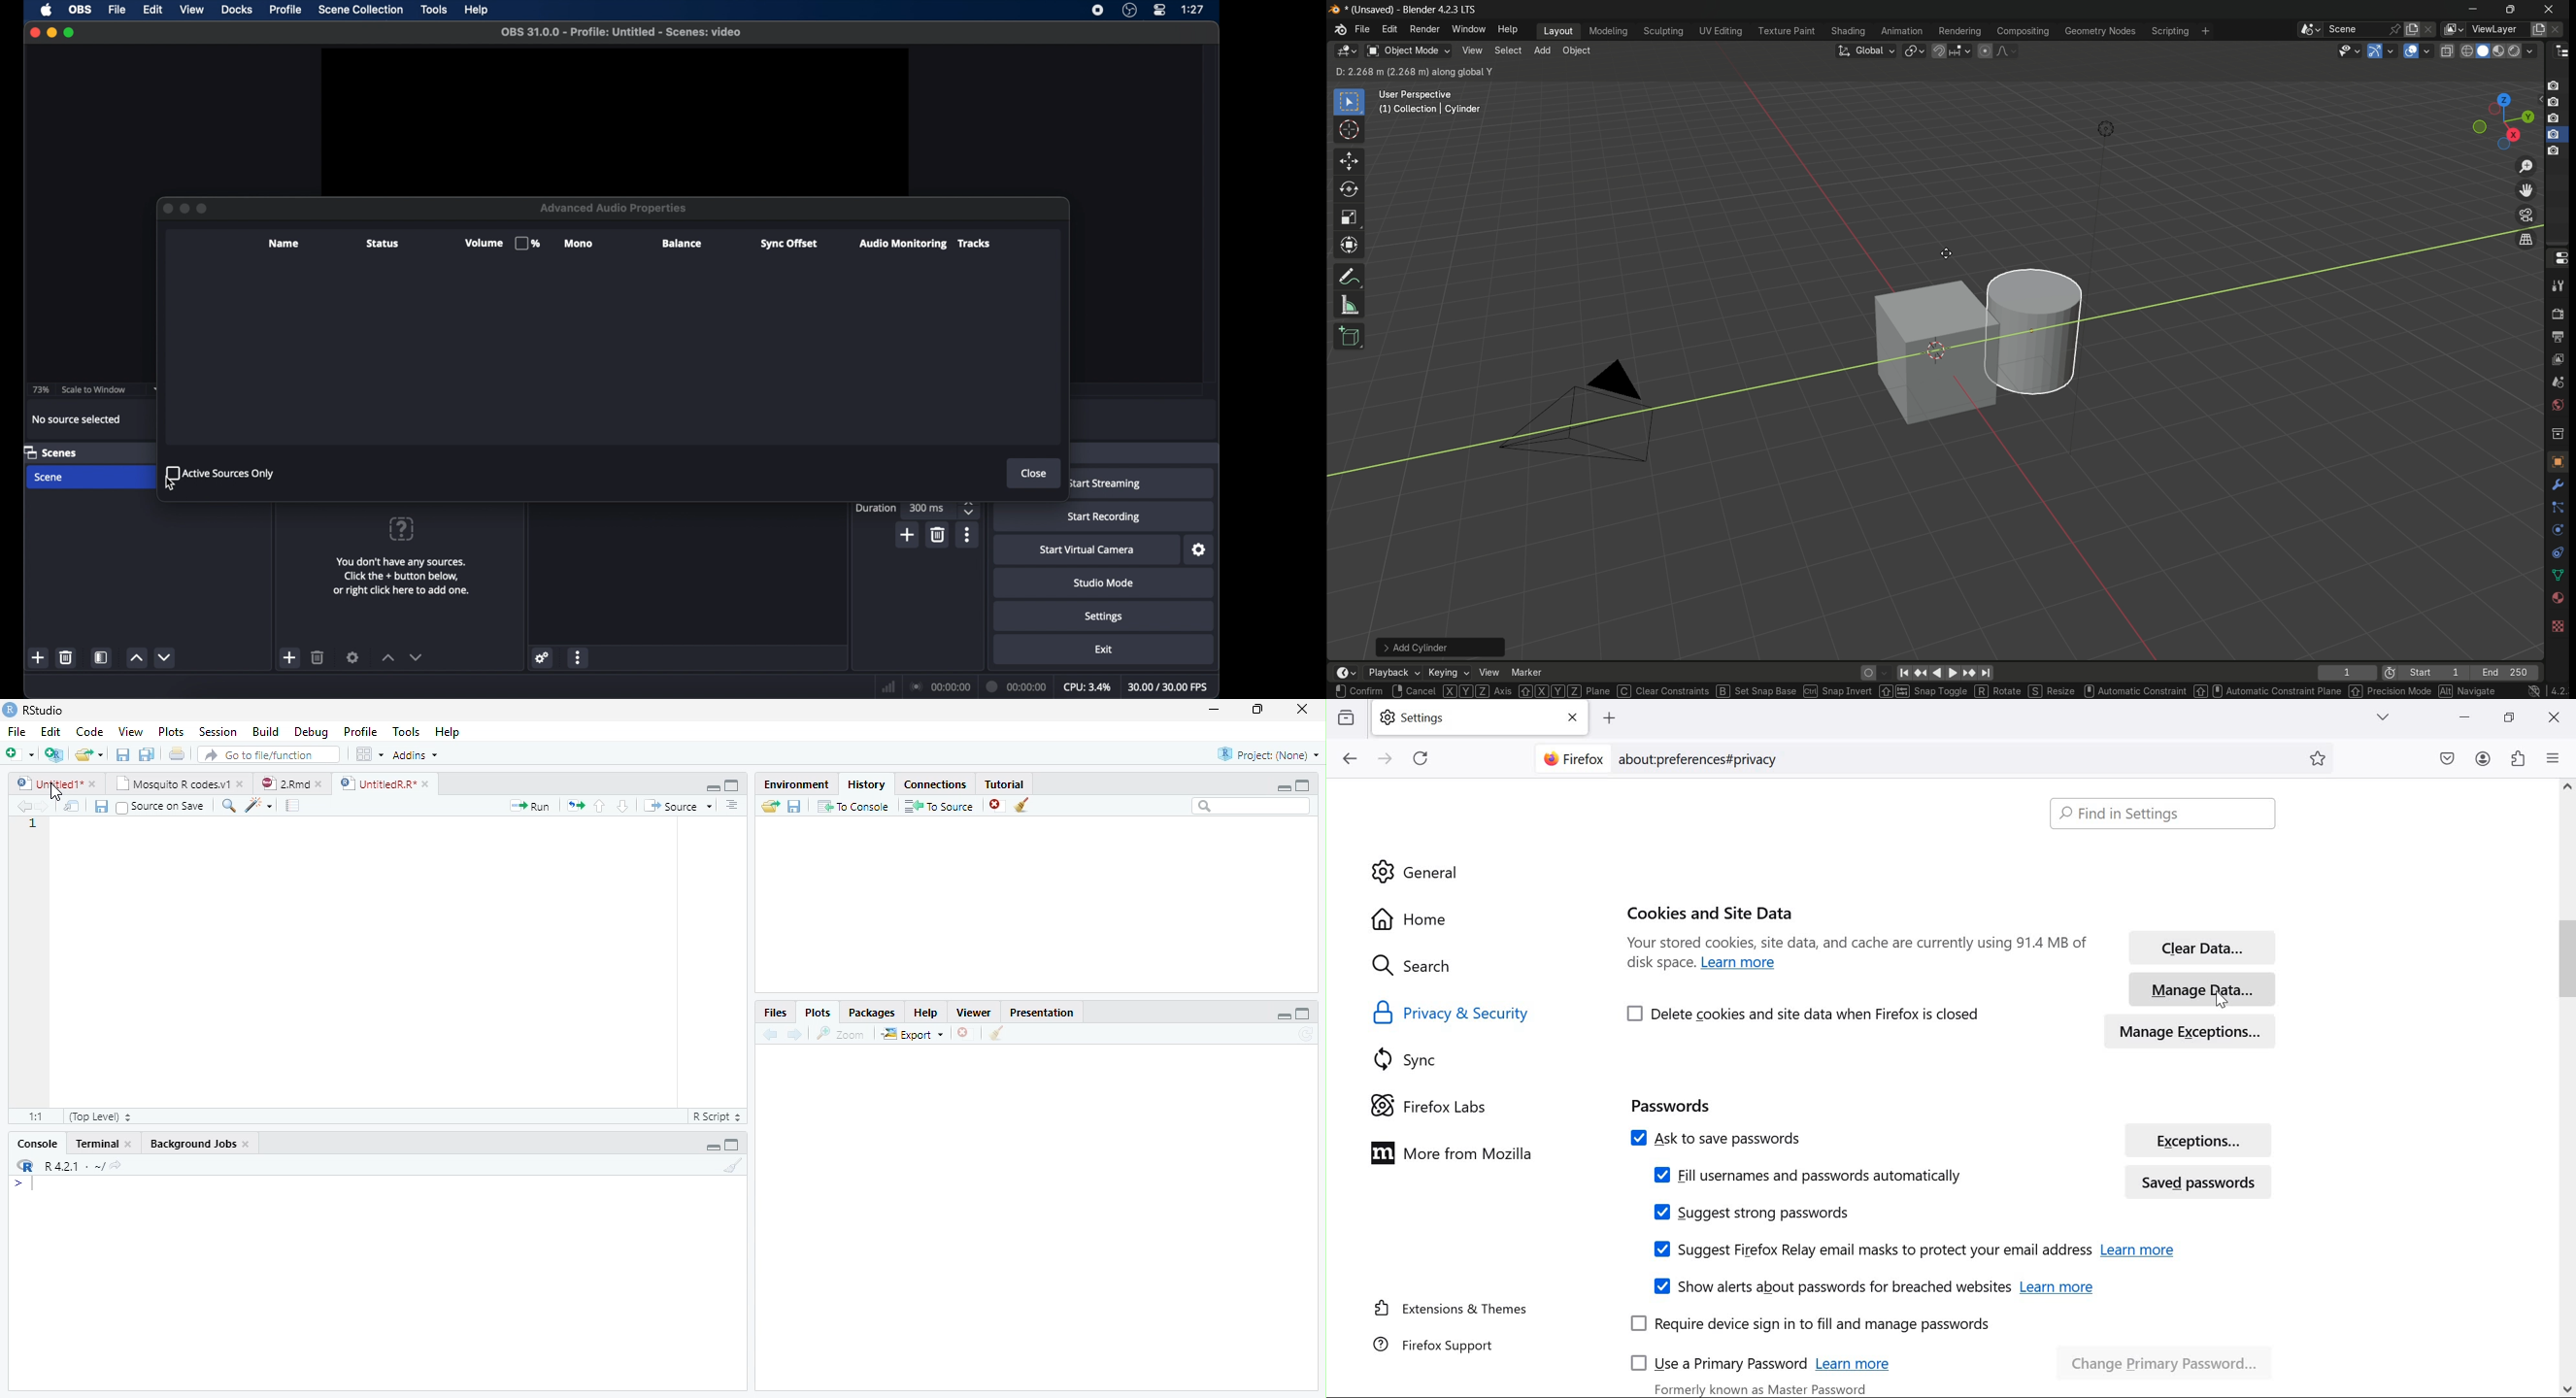  I want to click on show gizmo, so click(2374, 50).